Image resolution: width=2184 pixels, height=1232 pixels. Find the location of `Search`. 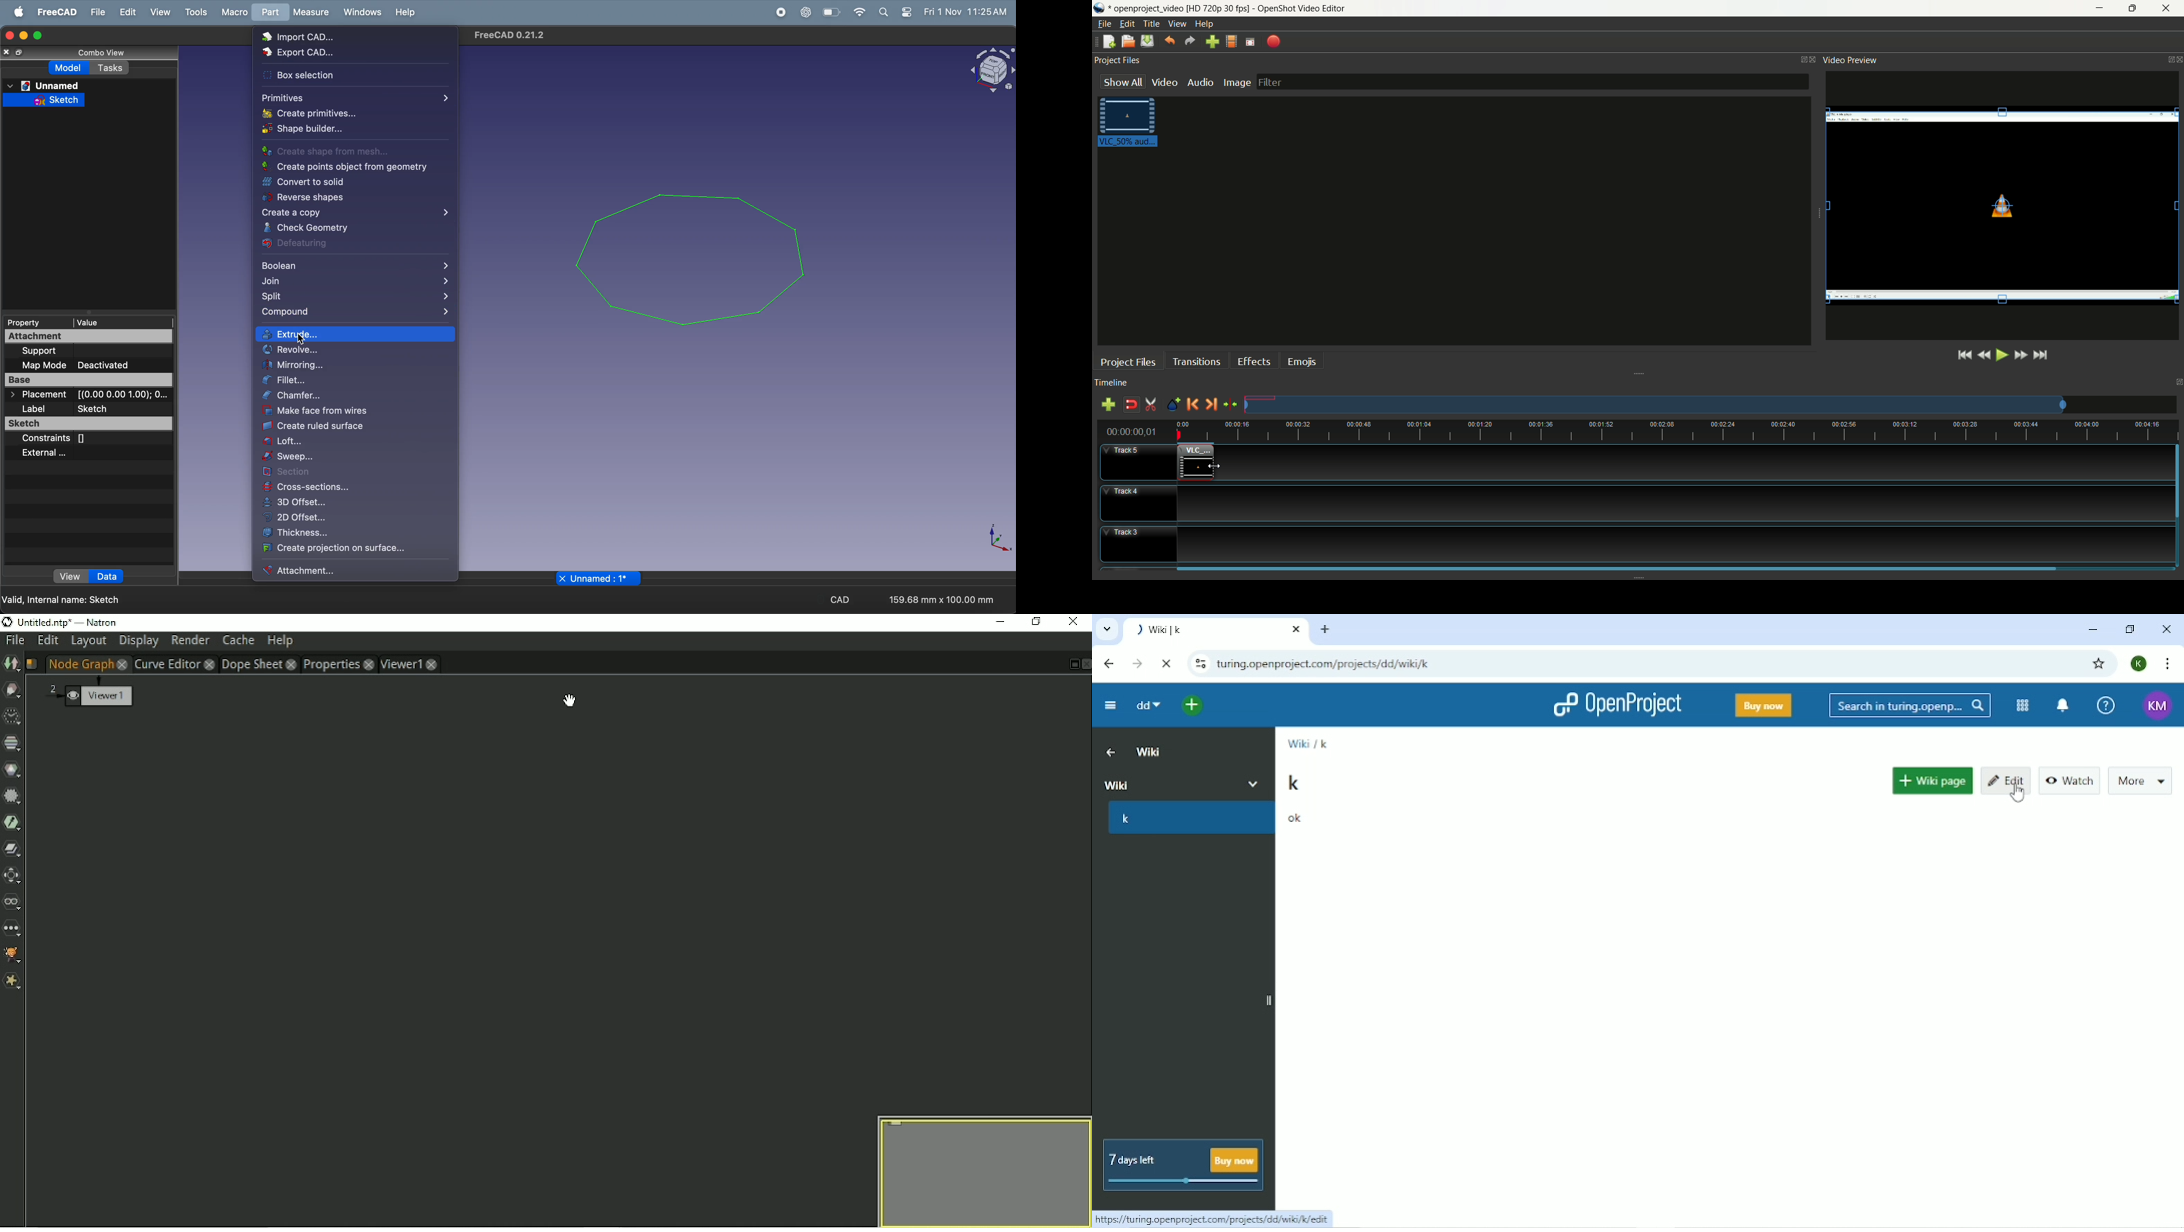

Search is located at coordinates (1909, 705).